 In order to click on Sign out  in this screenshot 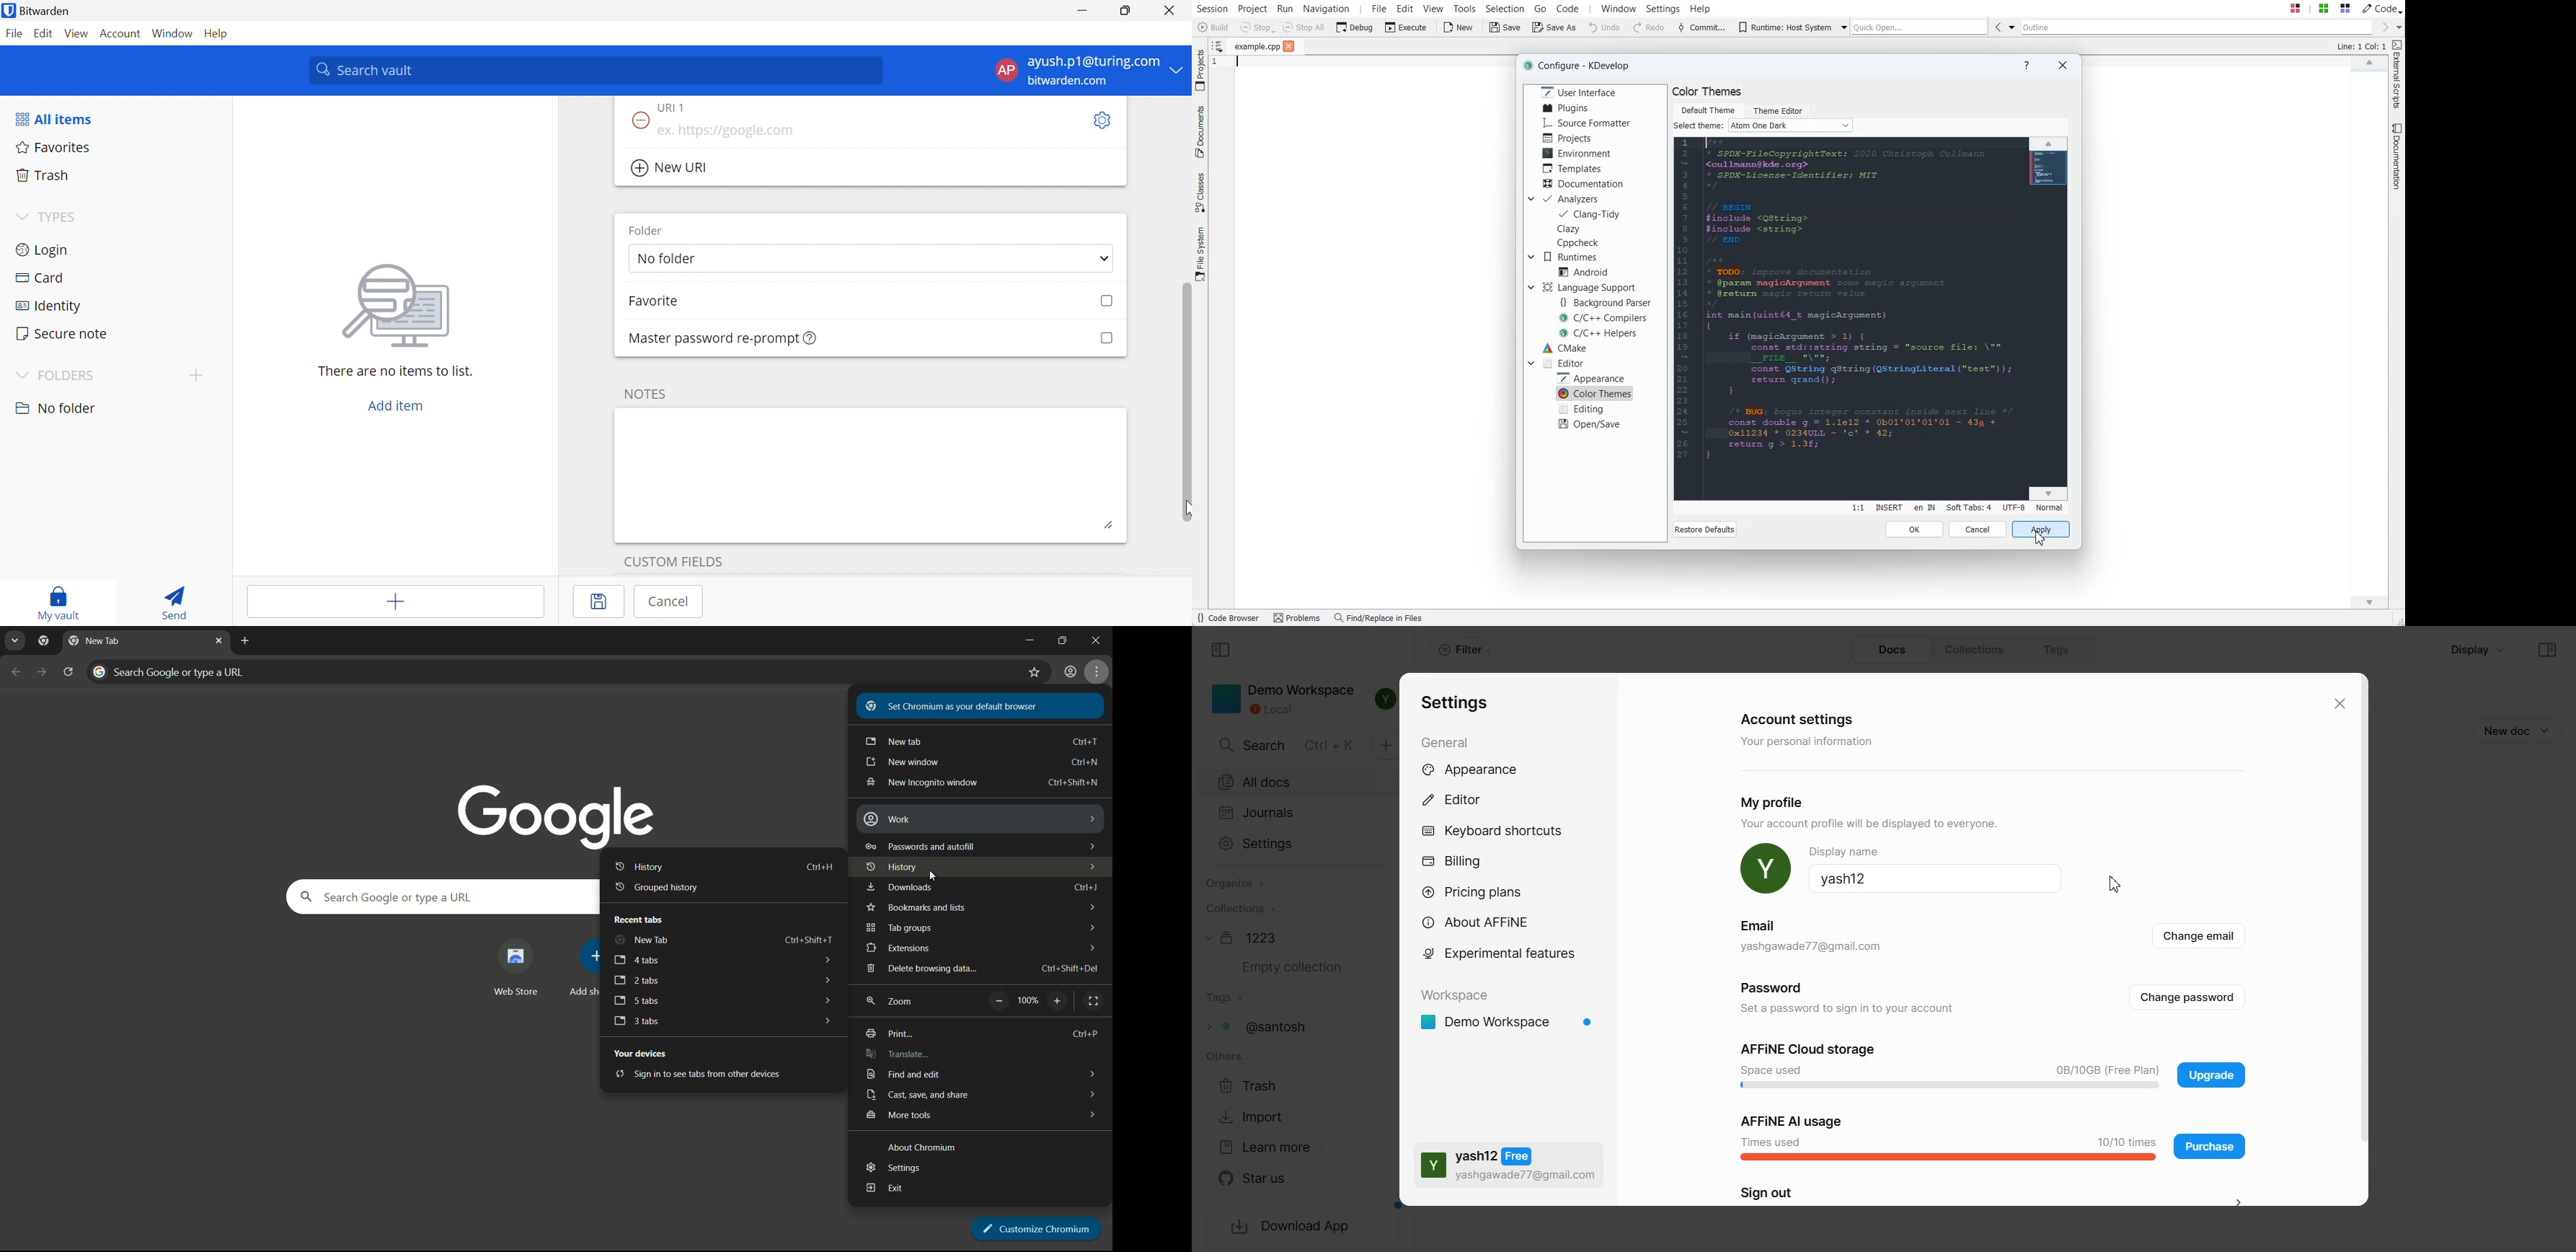, I will do `click(1996, 1194)`.